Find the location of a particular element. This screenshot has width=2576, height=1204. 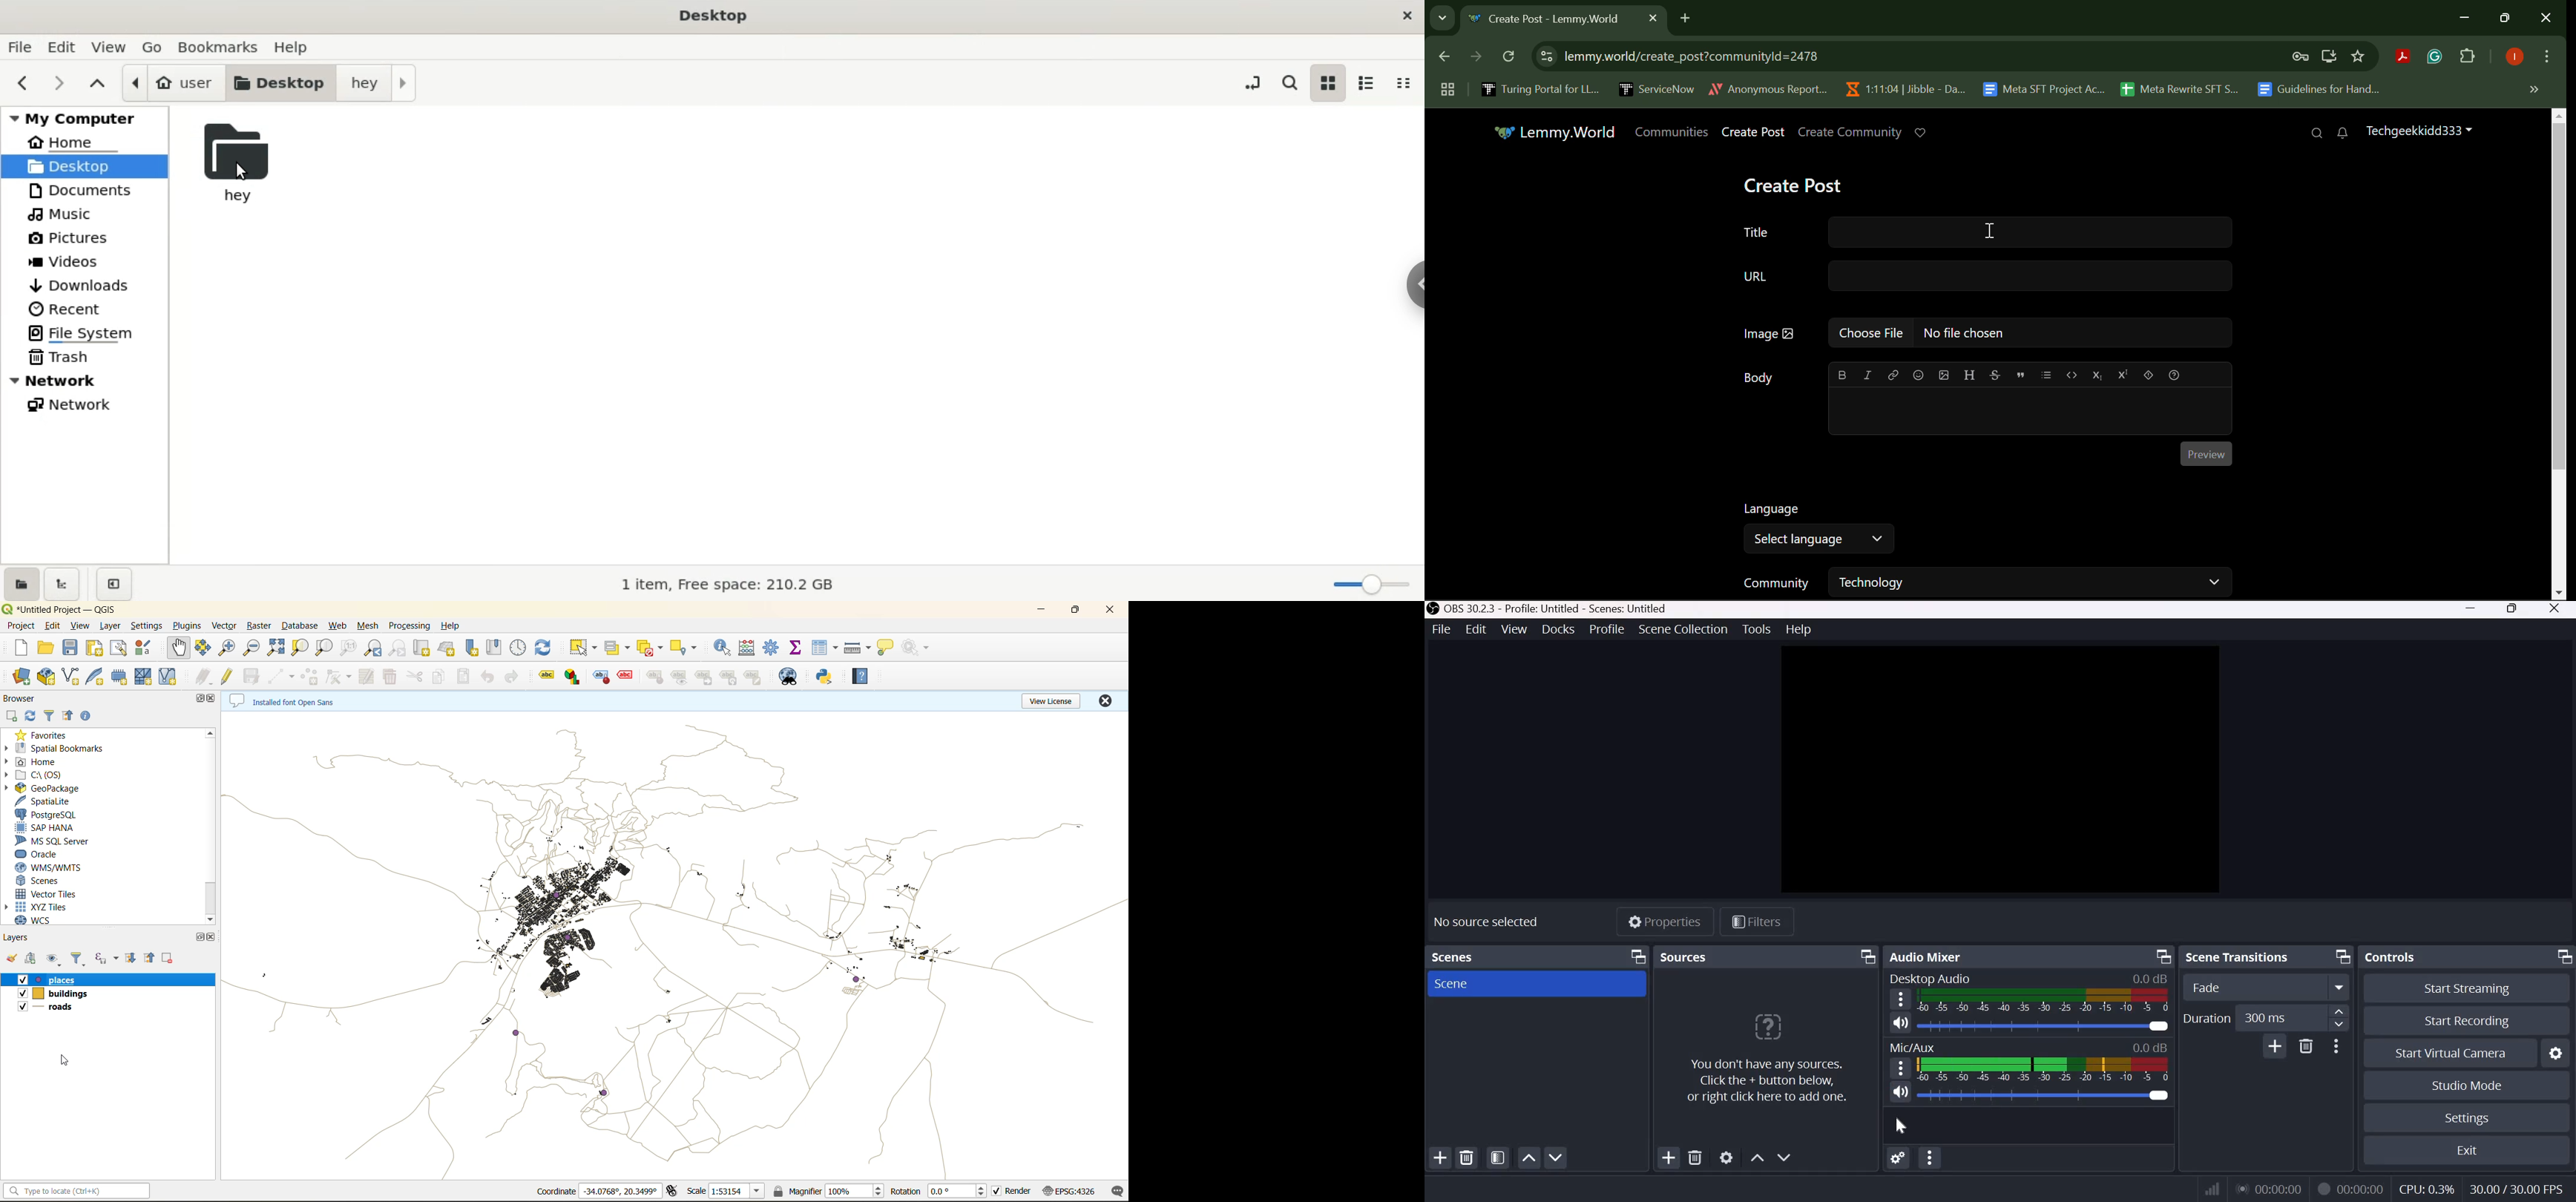

close is located at coordinates (1111, 610).